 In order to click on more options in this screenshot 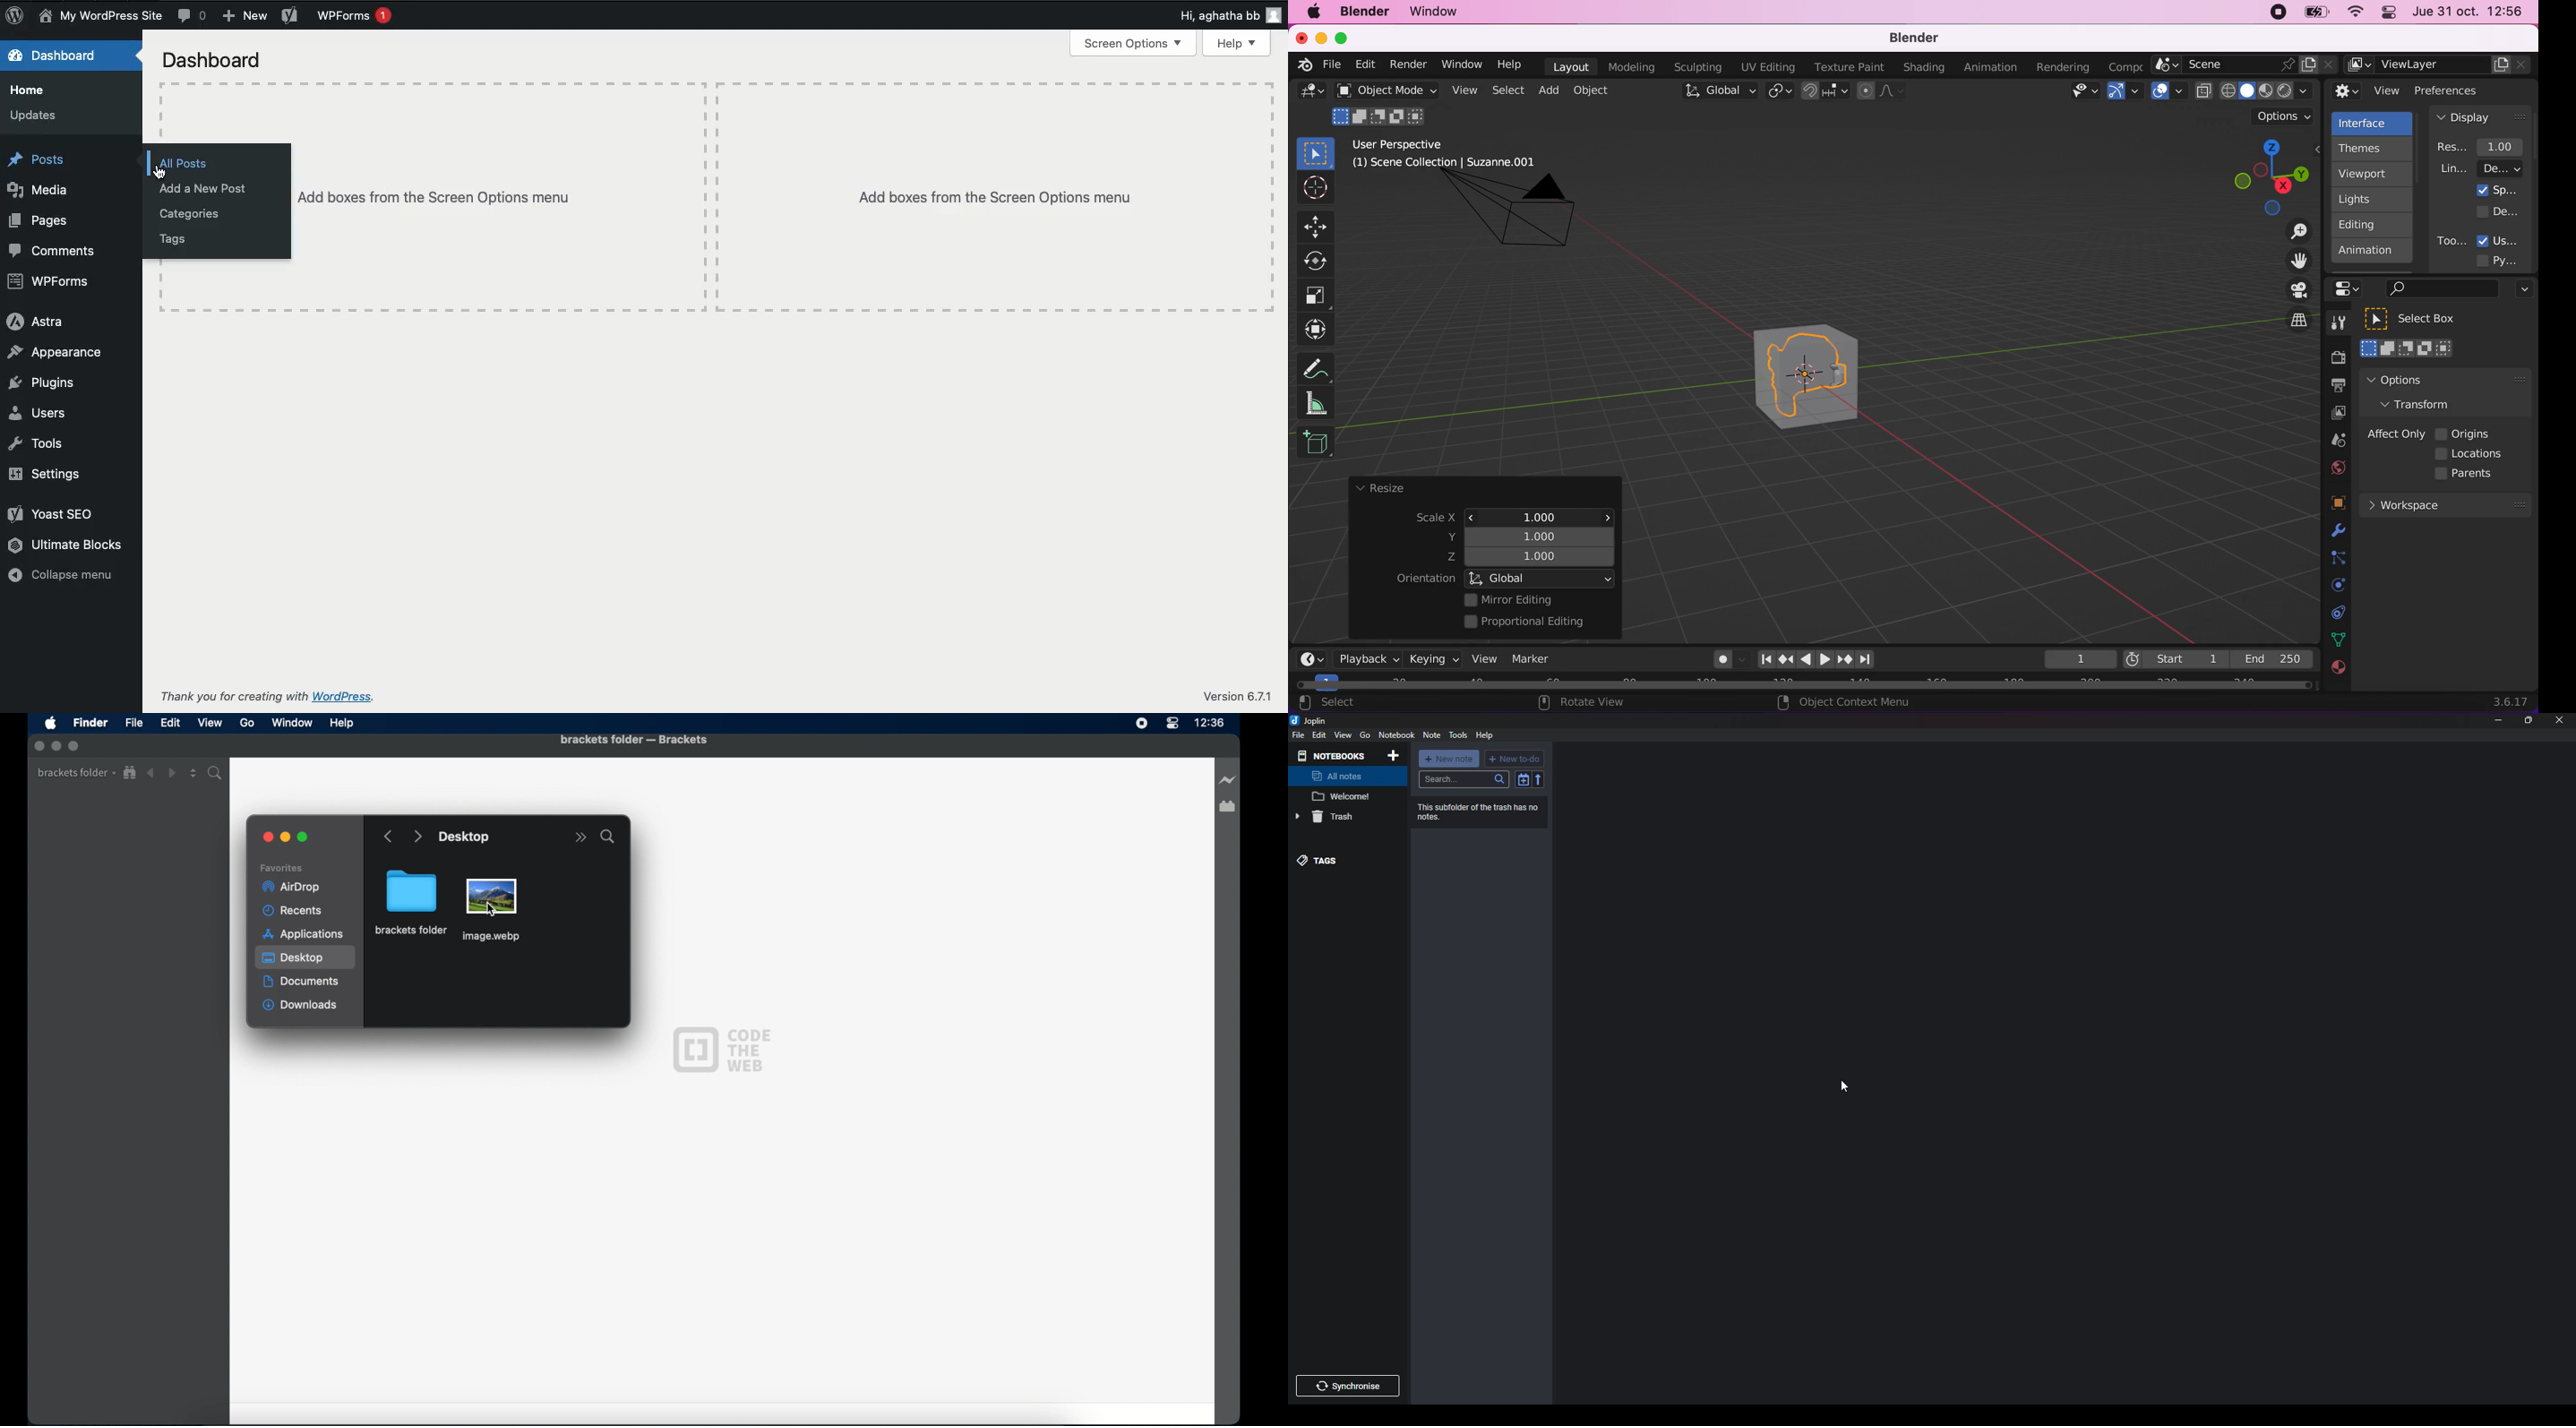, I will do `click(580, 838)`.